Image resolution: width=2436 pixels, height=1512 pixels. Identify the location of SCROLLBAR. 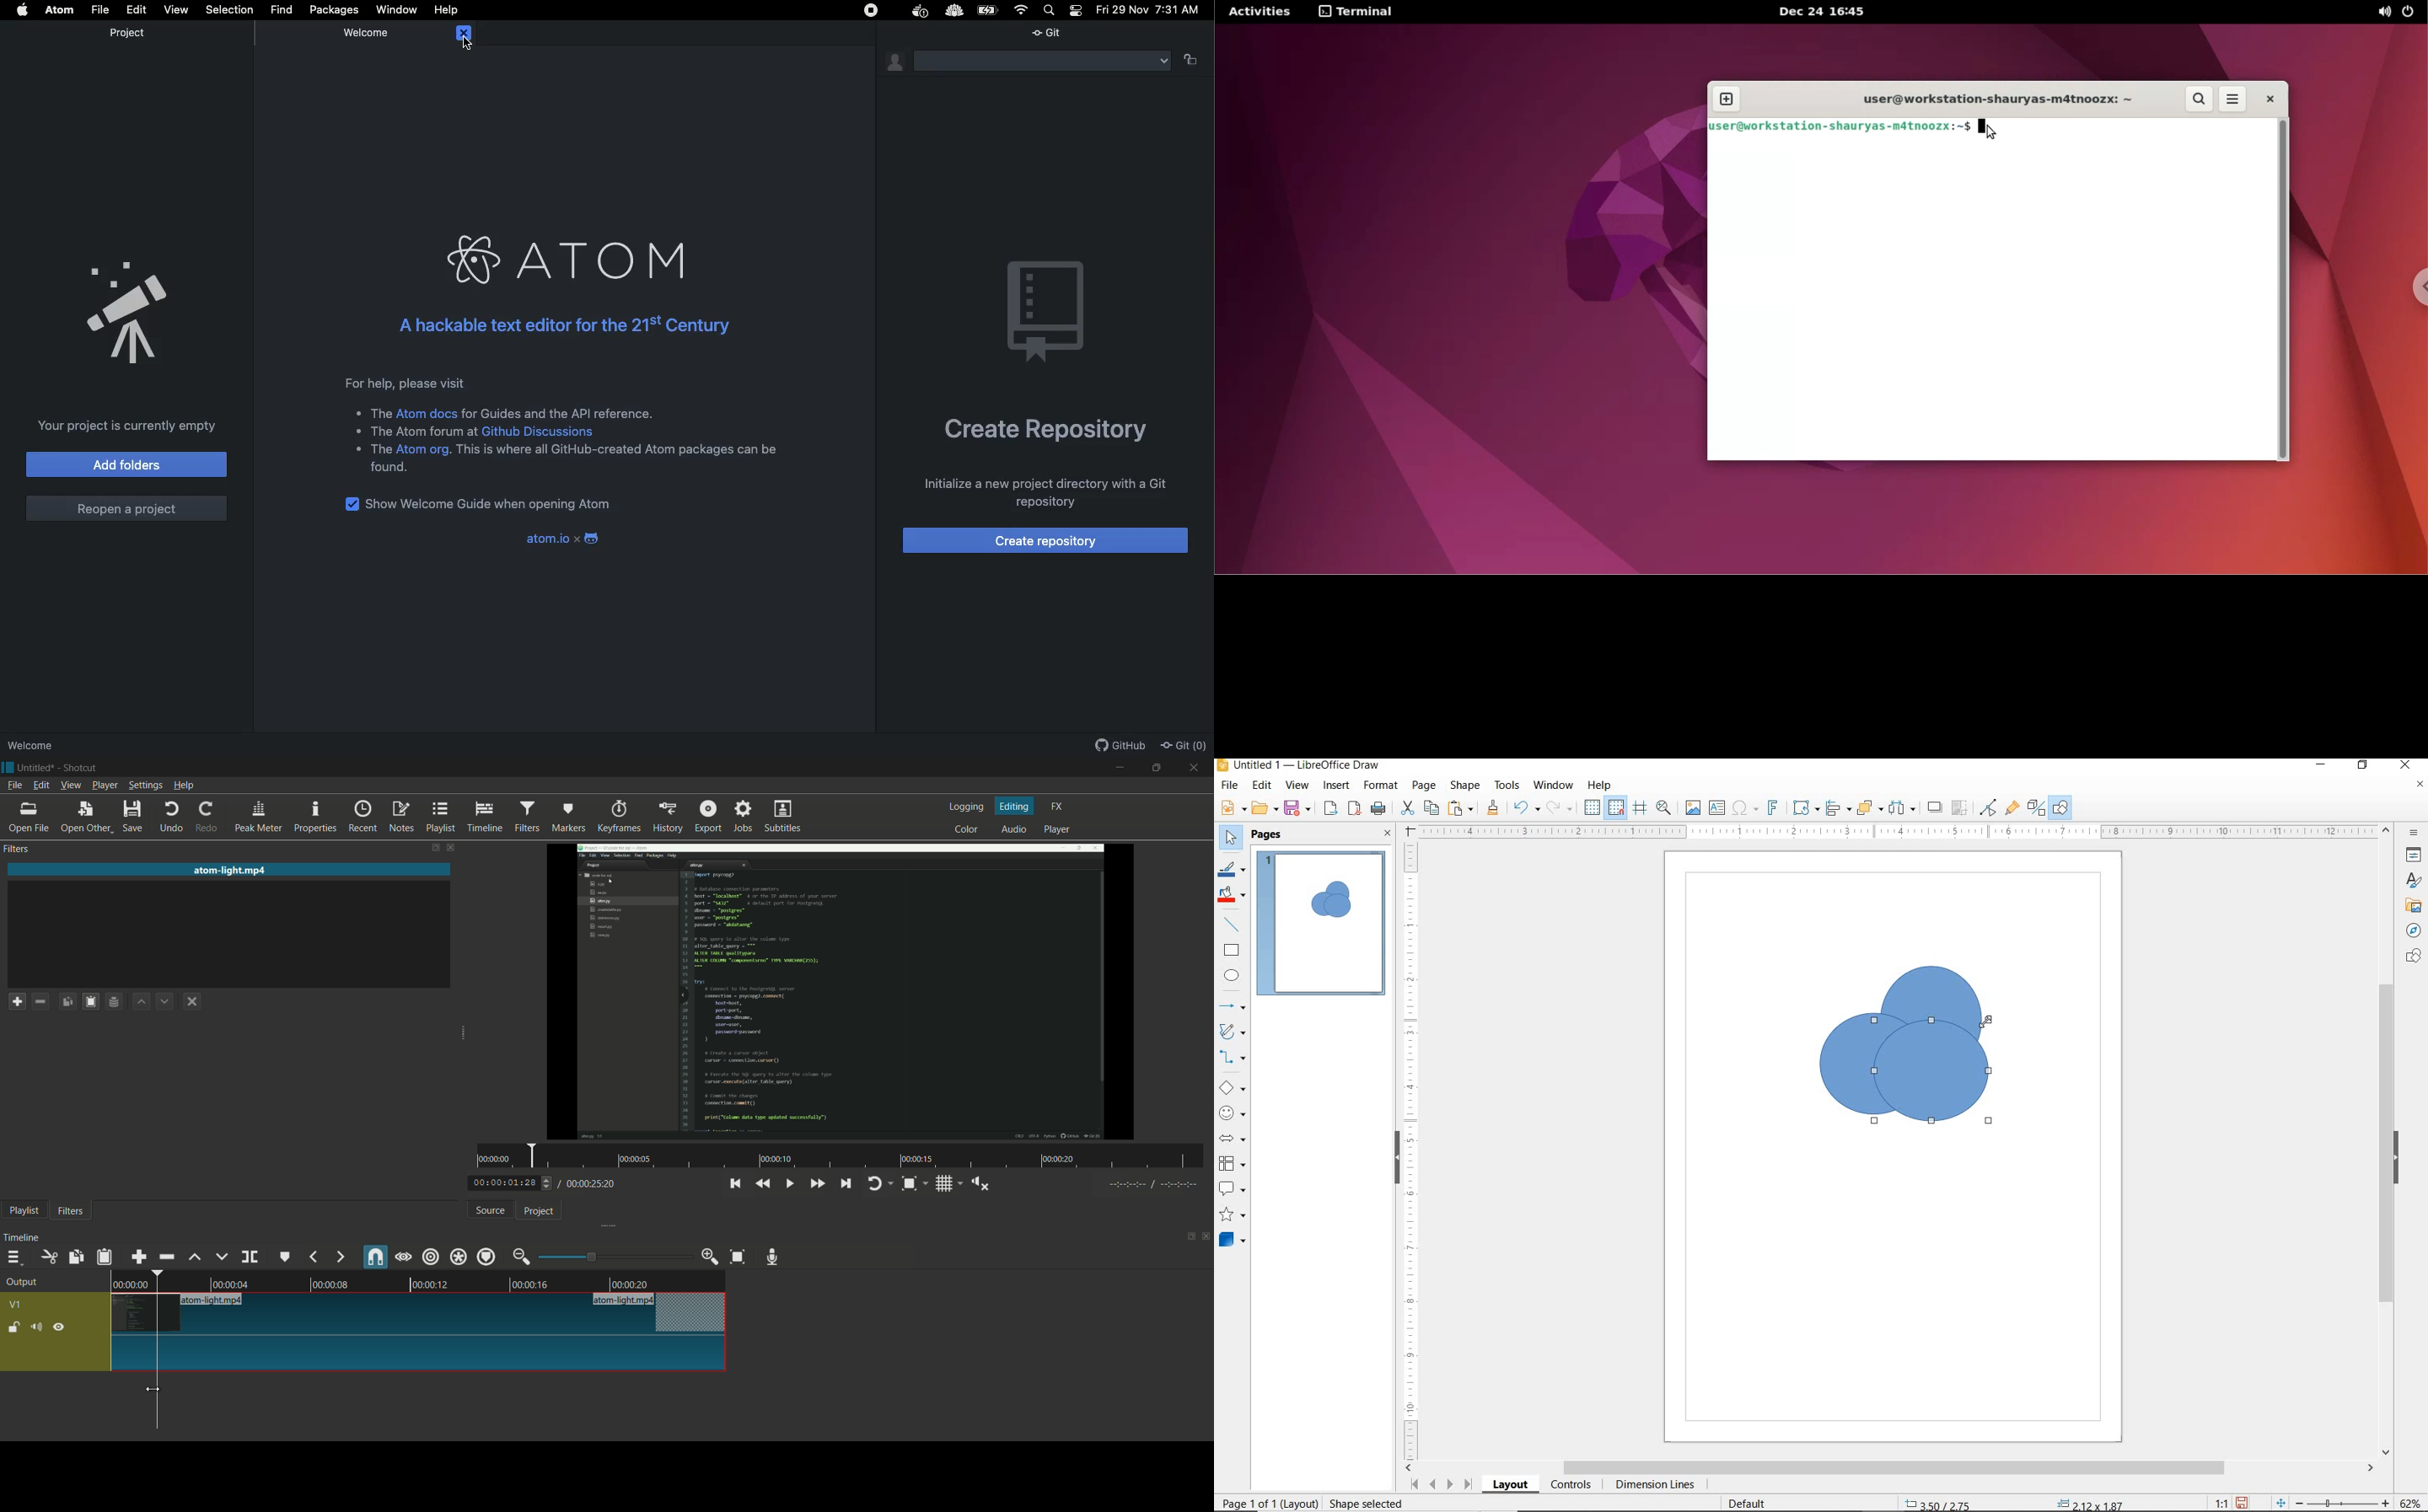
(2386, 1142).